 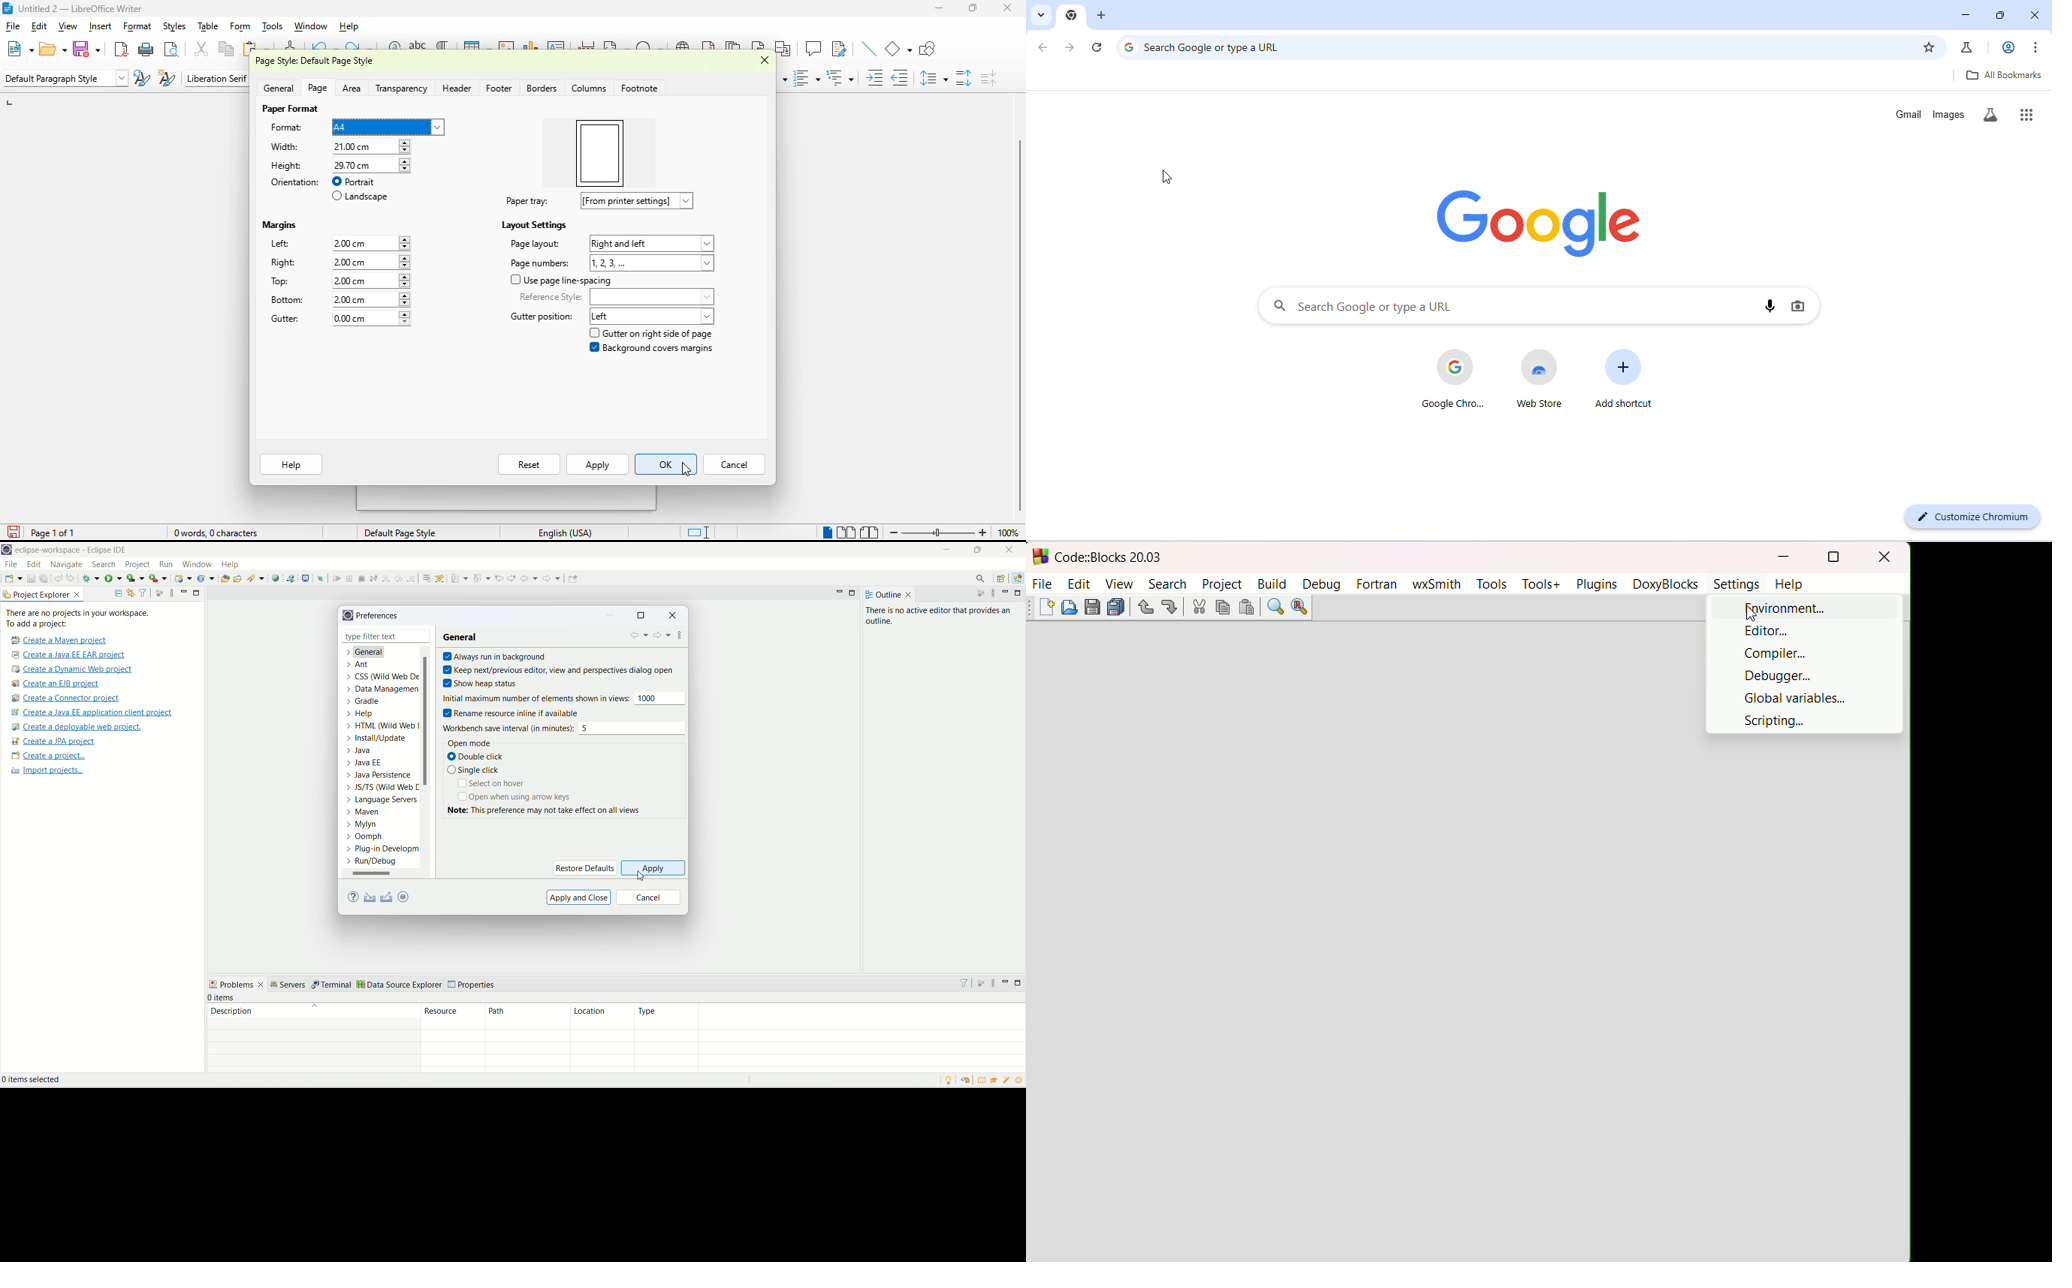 I want to click on global variables, so click(x=1793, y=699).